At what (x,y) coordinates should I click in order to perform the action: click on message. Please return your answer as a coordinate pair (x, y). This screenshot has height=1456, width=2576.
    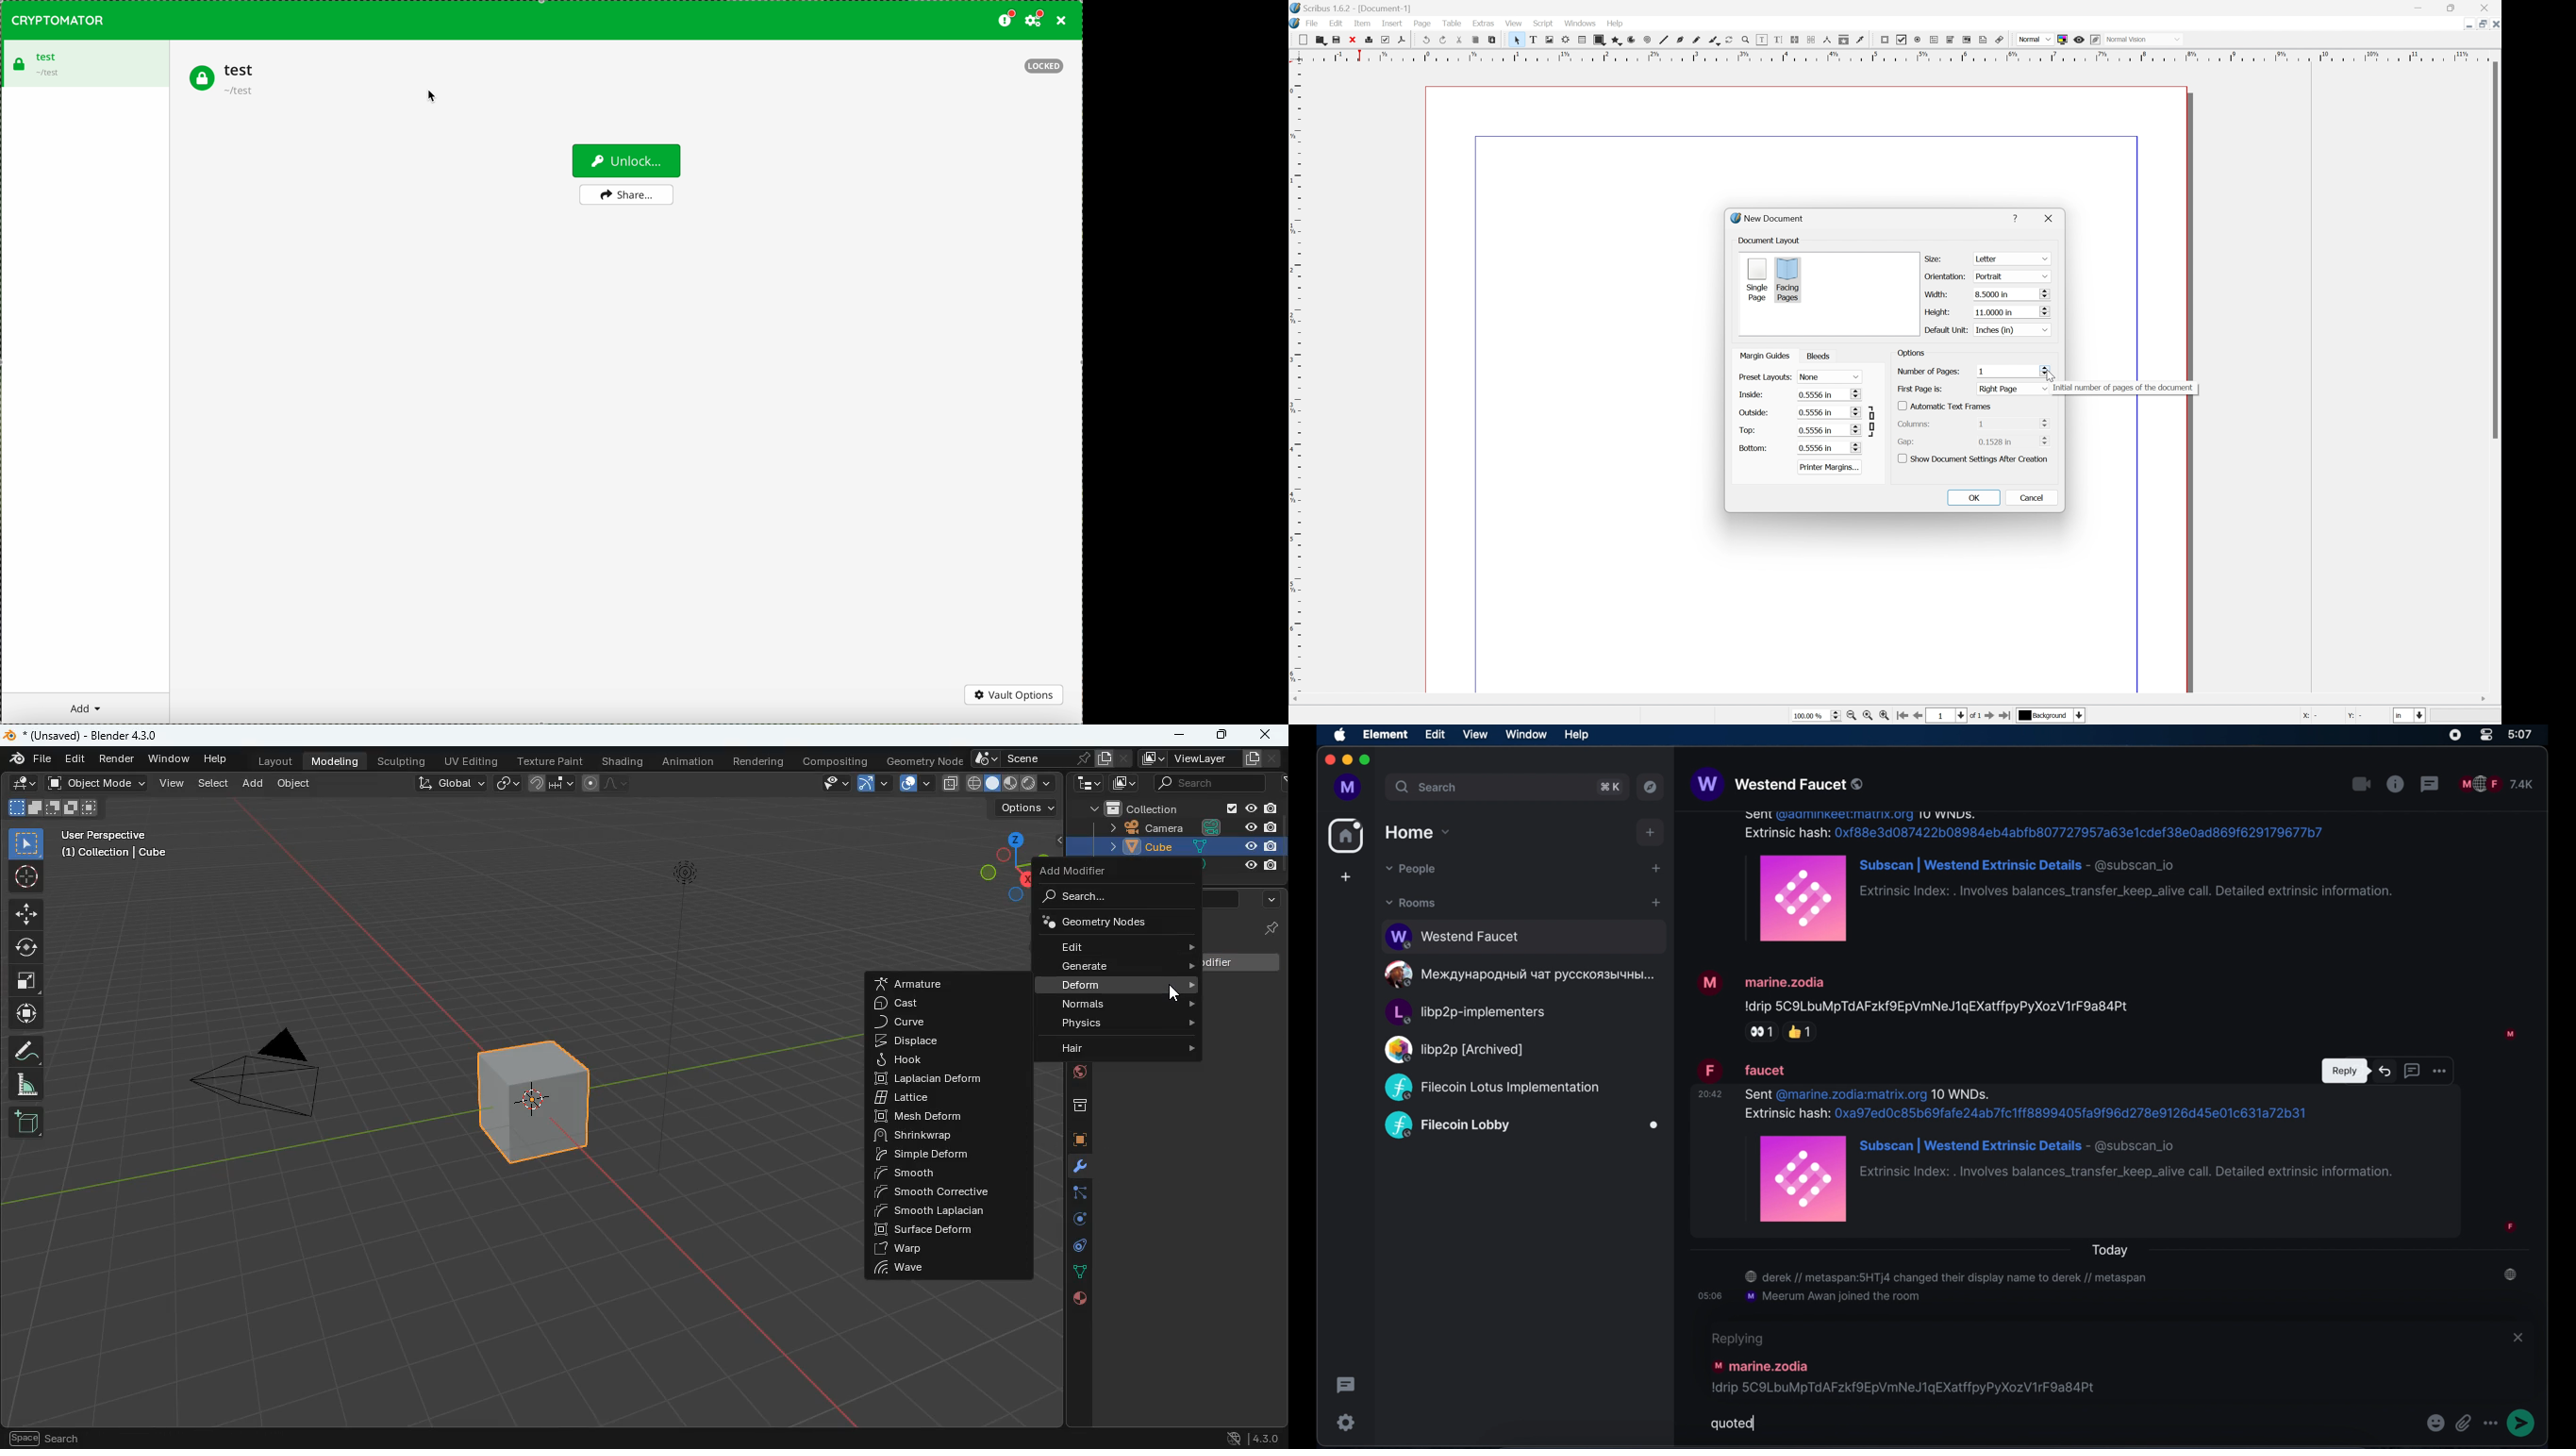
    Looking at the image, I should click on (2109, 1171).